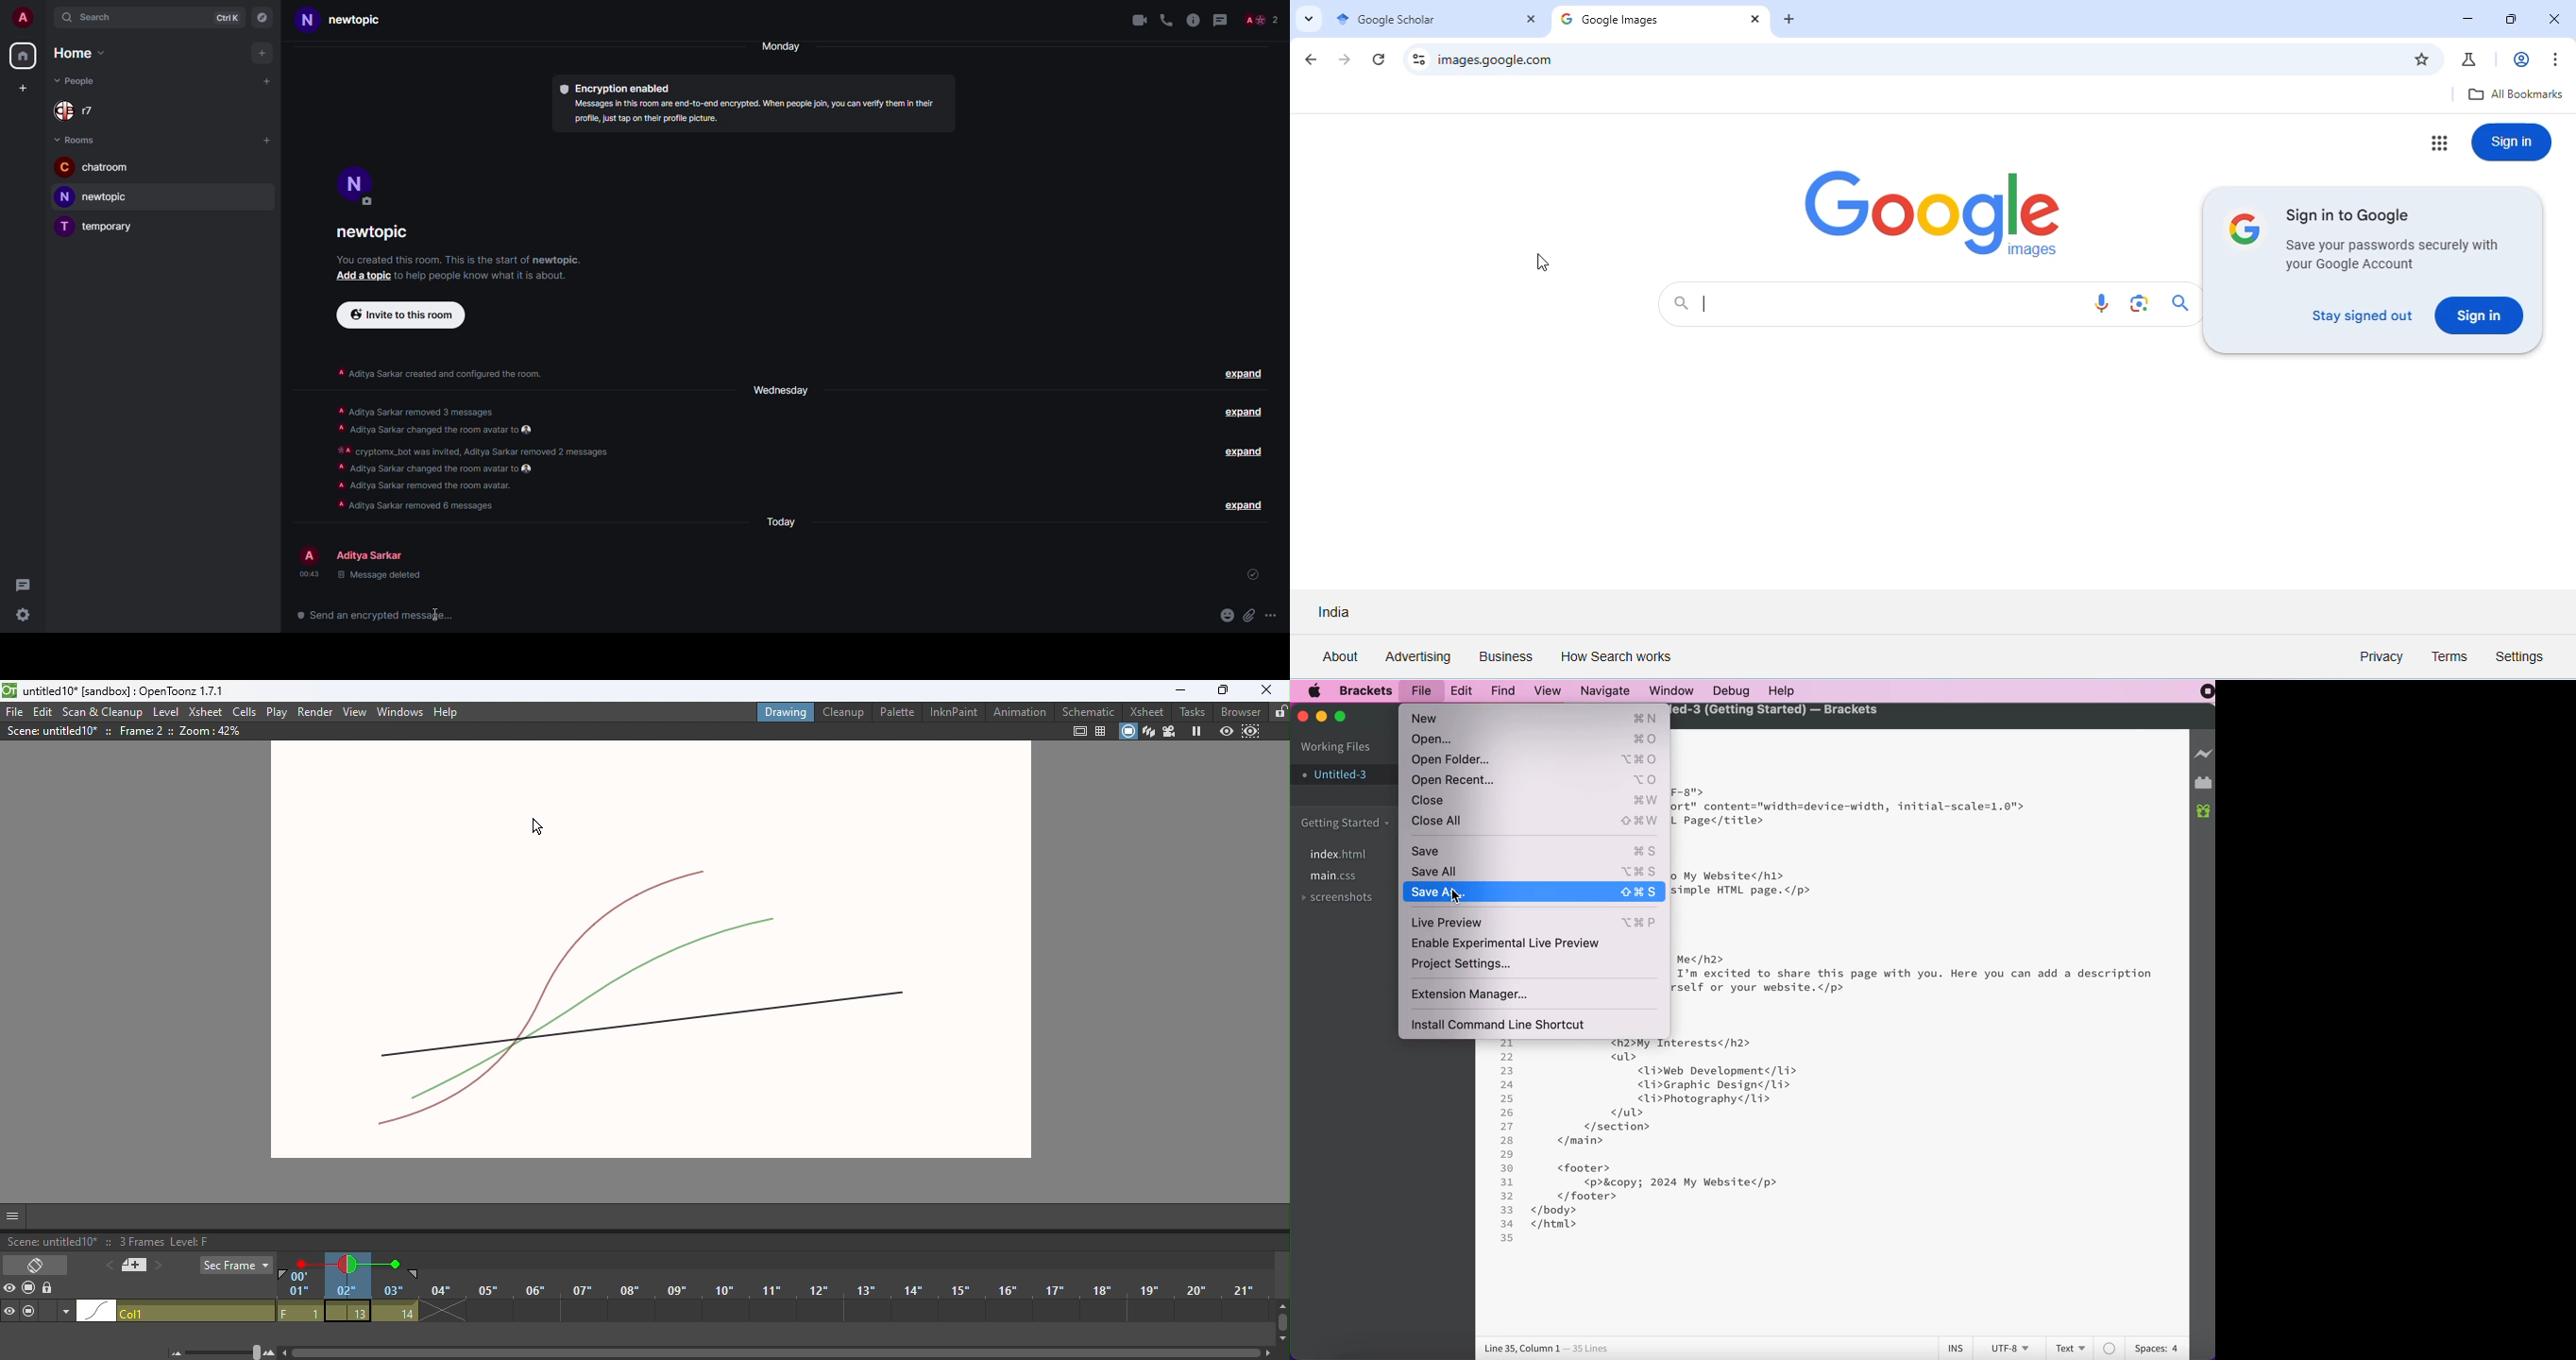 Image resolution: width=2576 pixels, height=1372 pixels. I want to click on settings, so click(22, 616).